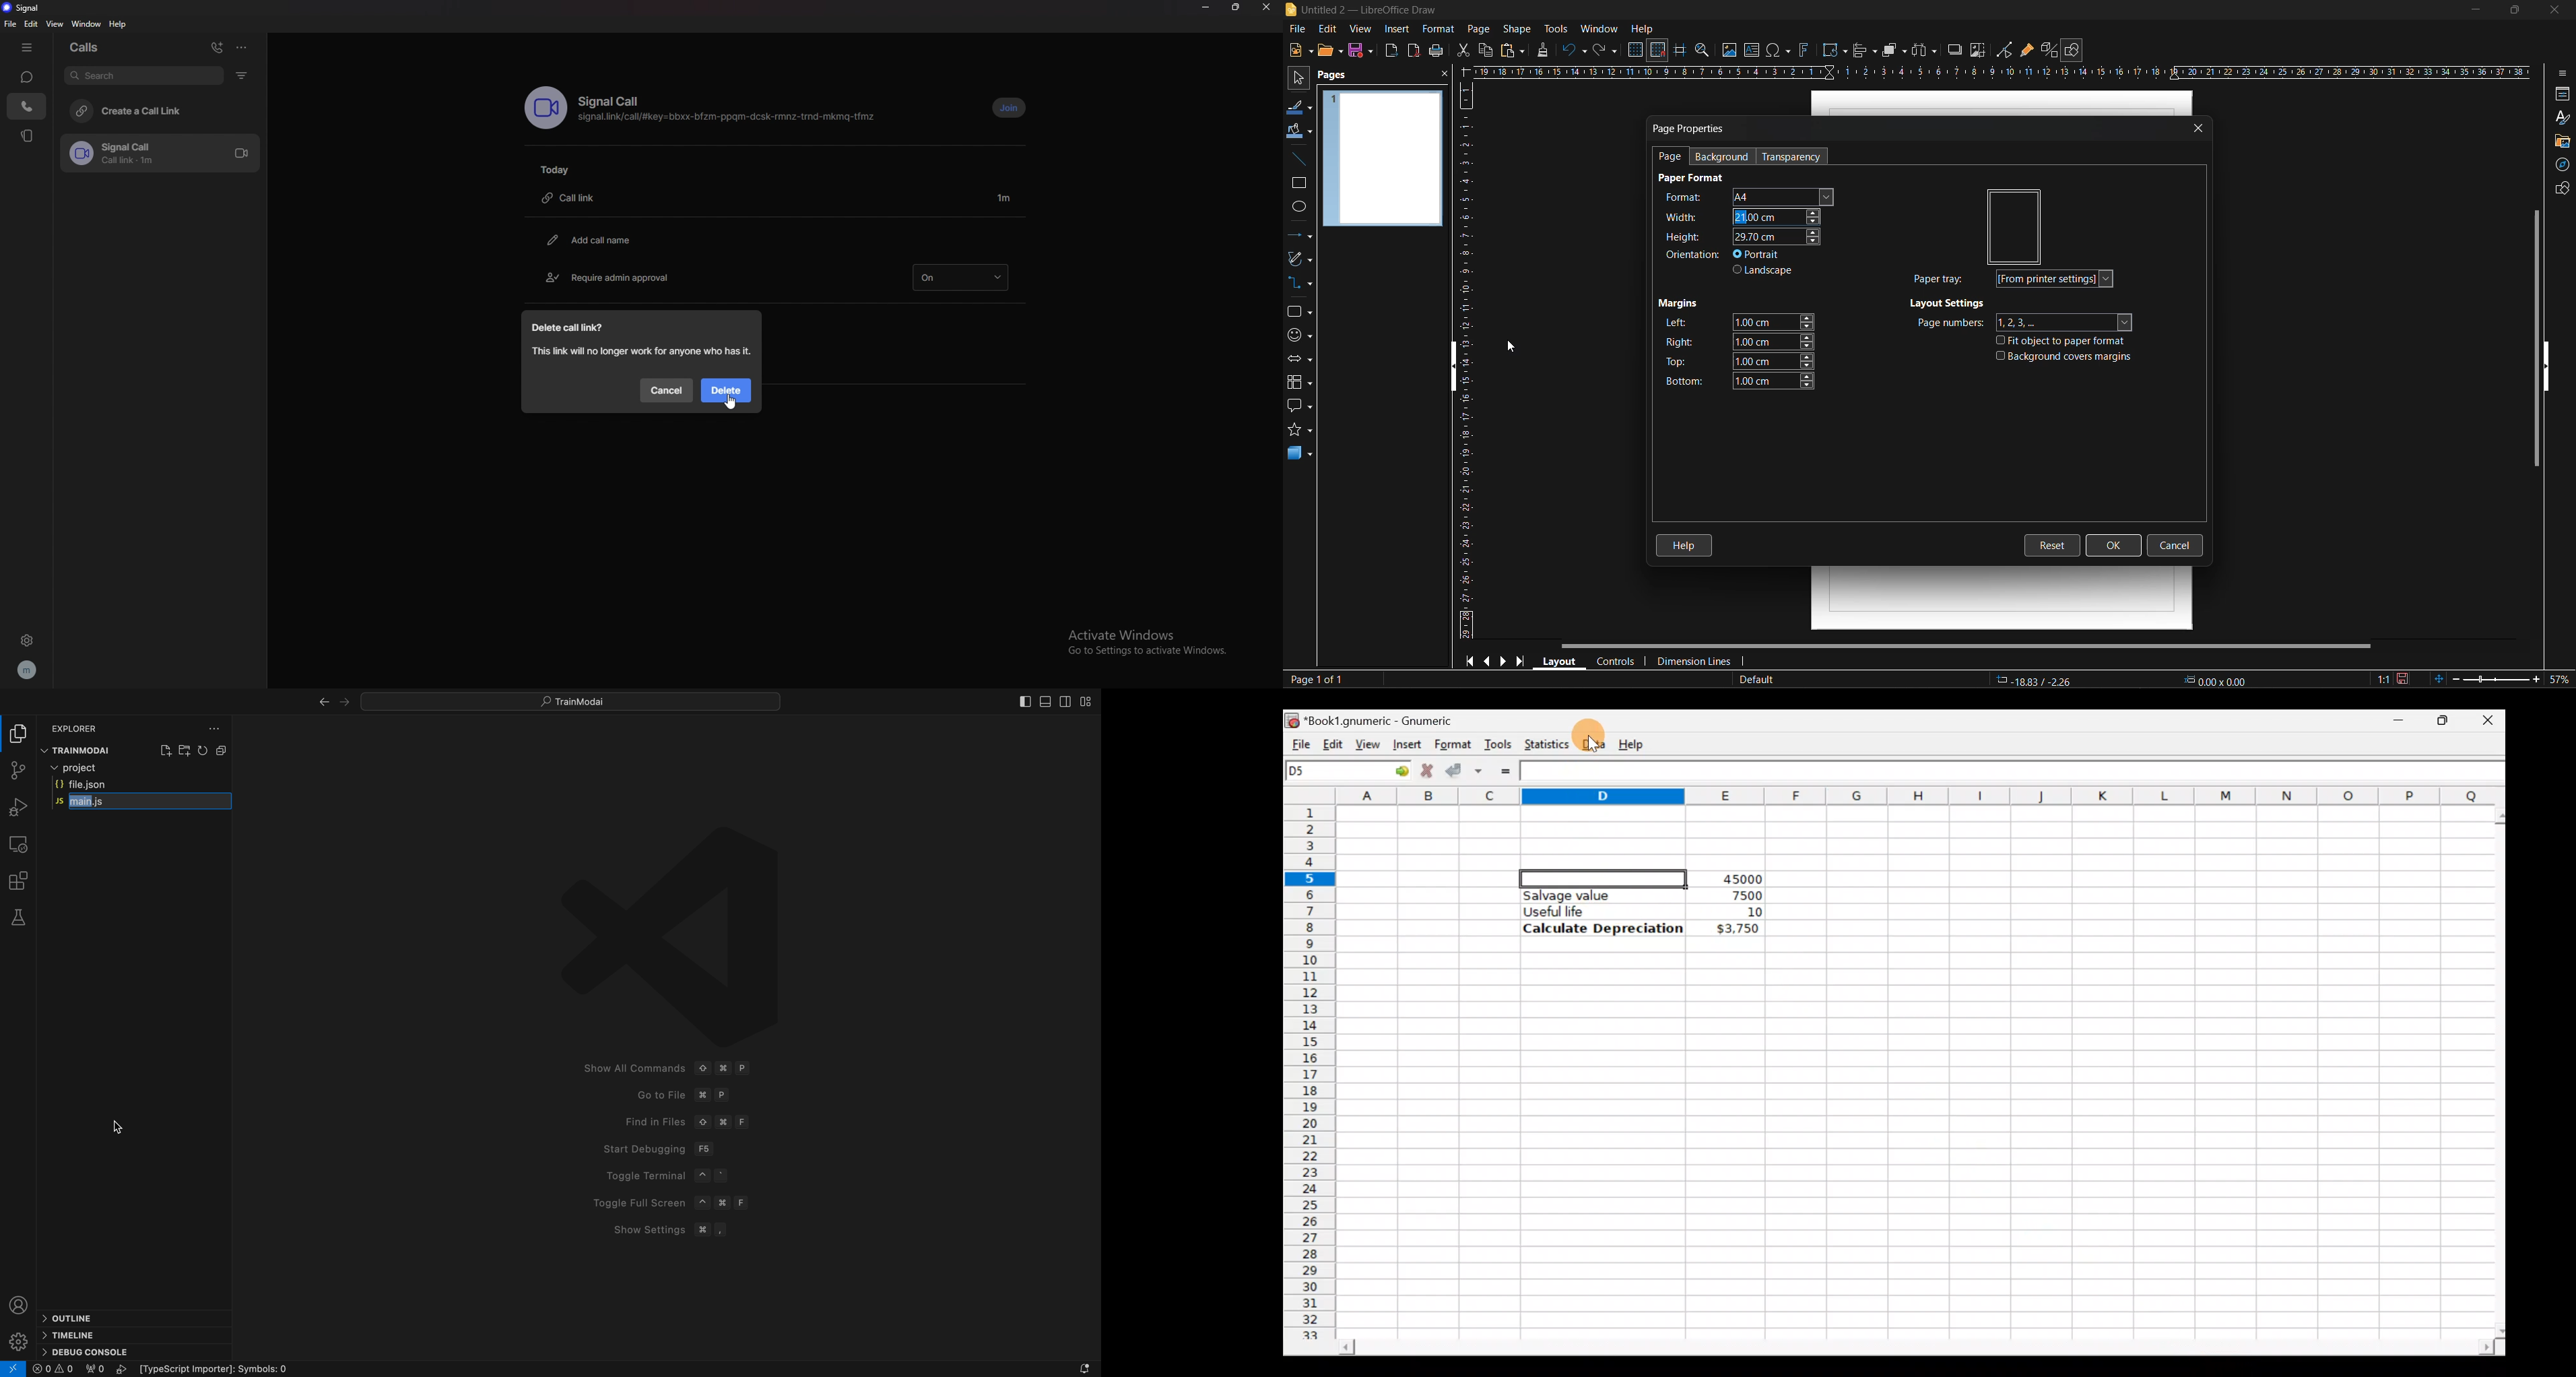 Image resolution: width=2576 pixels, height=1400 pixels. I want to click on save, so click(1364, 52).